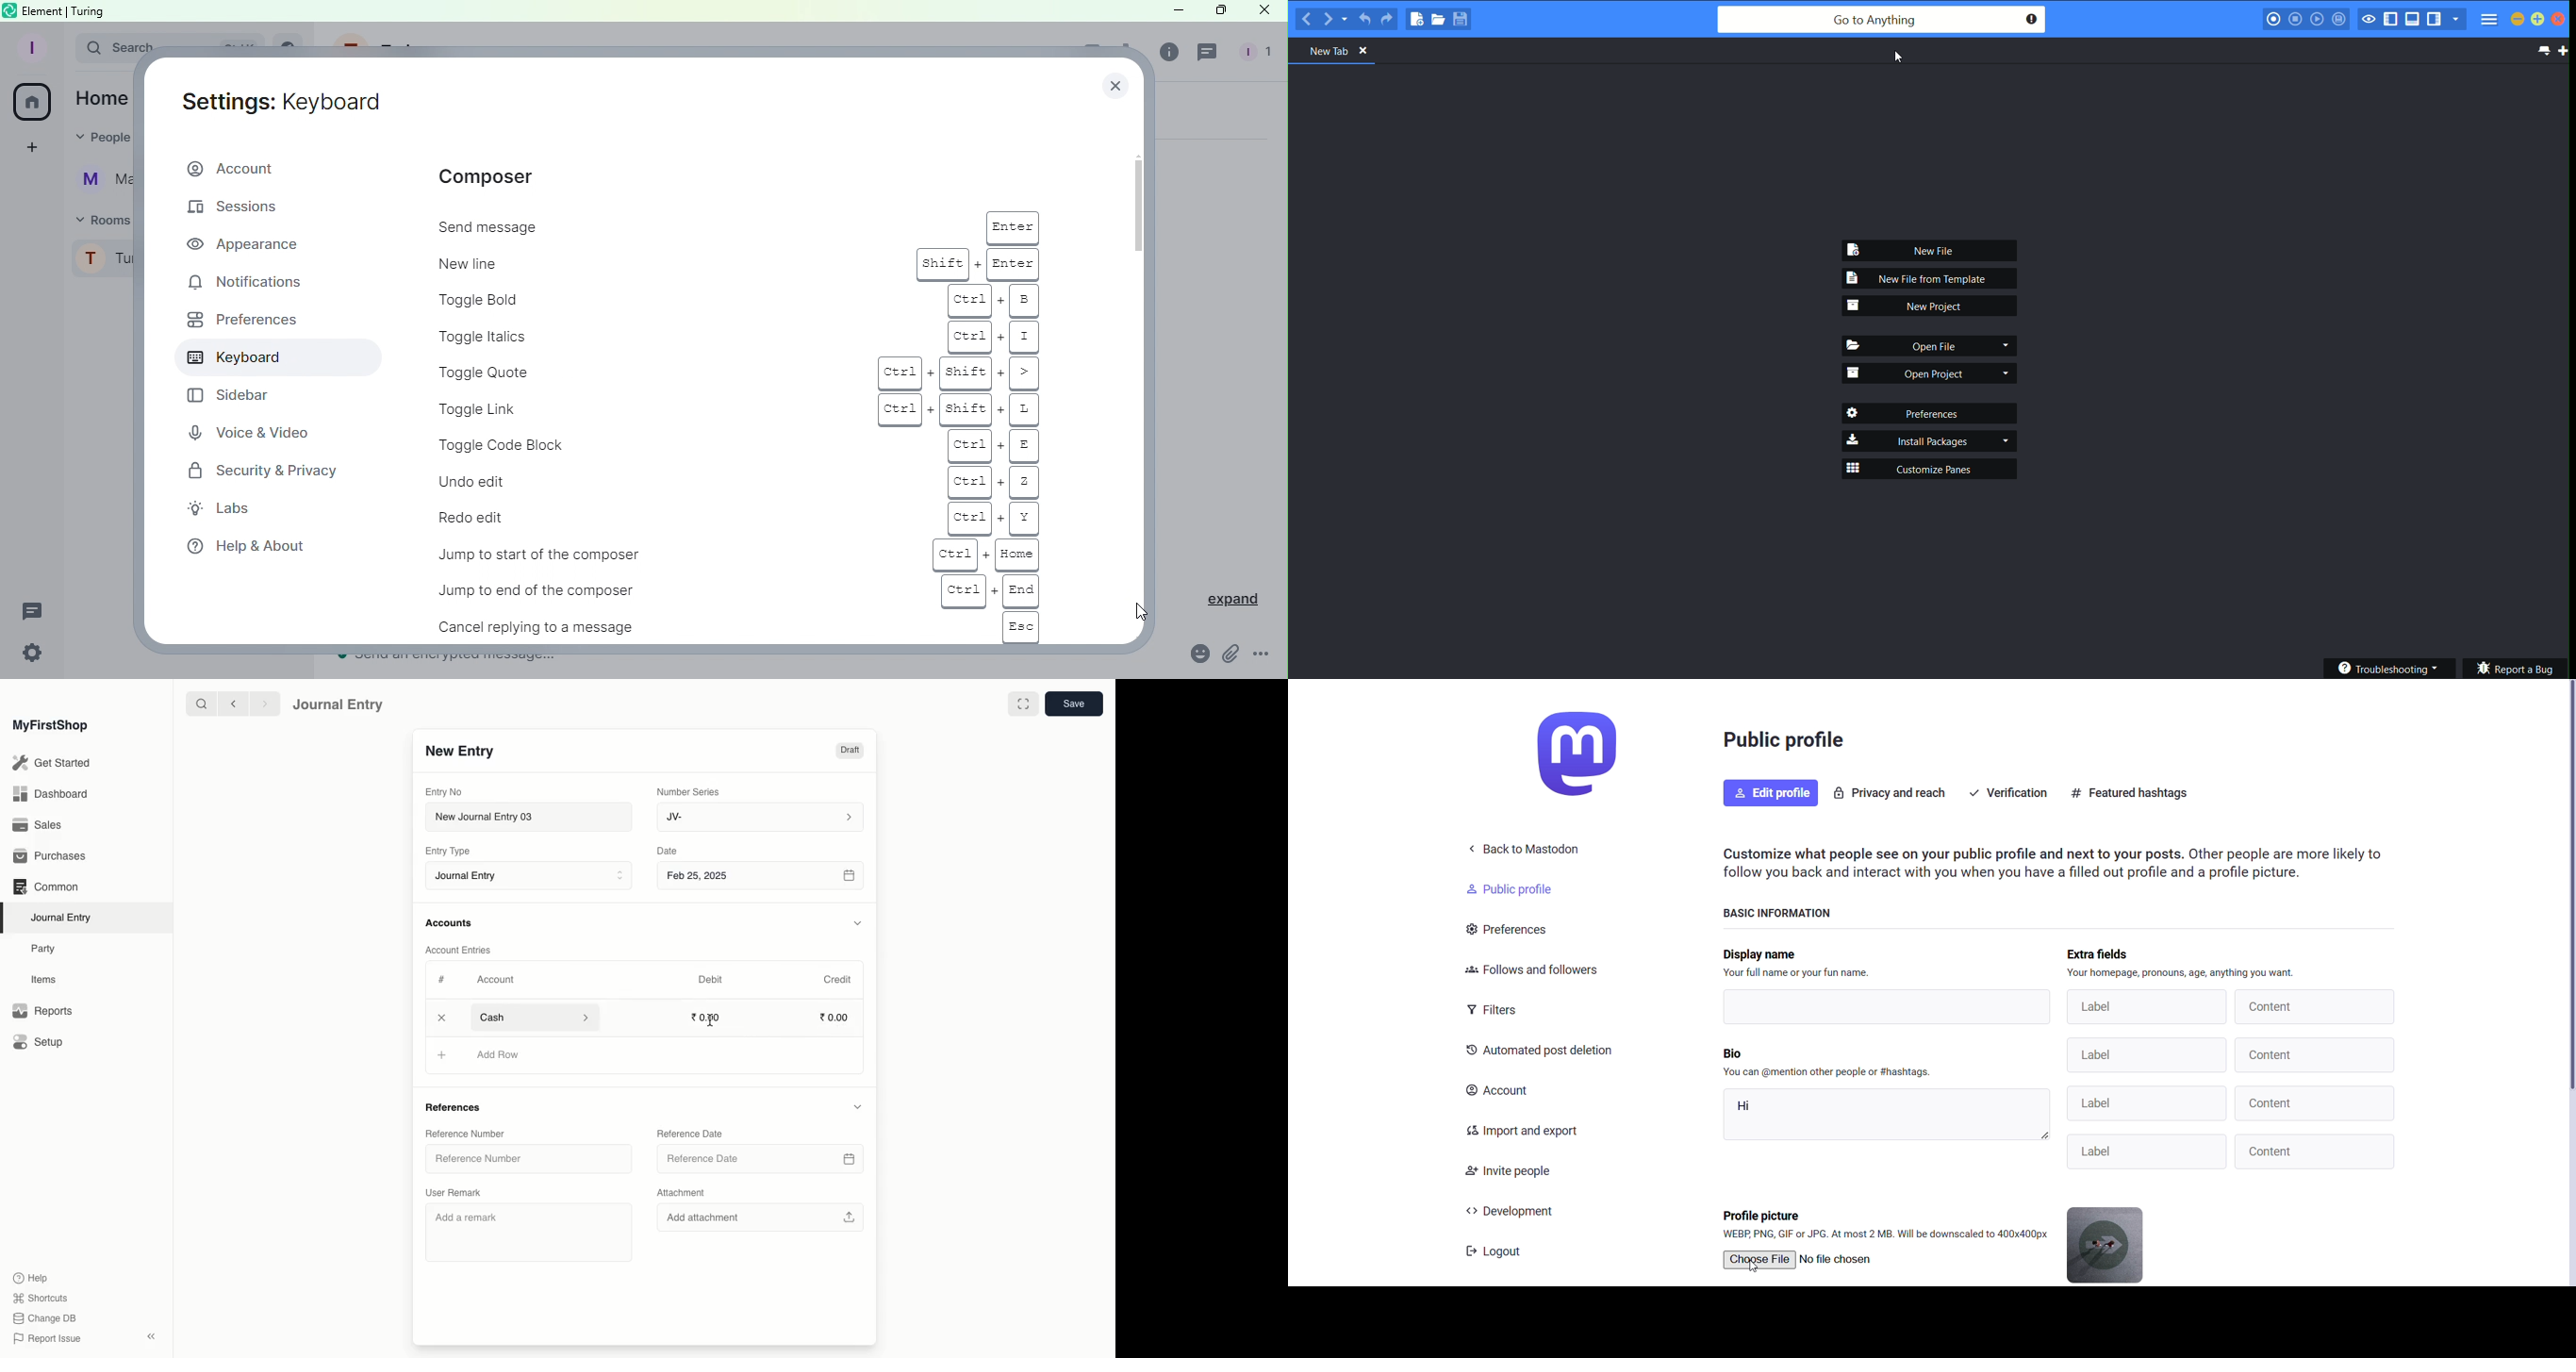 The width and height of the screenshot is (2576, 1372). What do you see at coordinates (110, 45) in the screenshot?
I see `Search bar` at bounding box center [110, 45].